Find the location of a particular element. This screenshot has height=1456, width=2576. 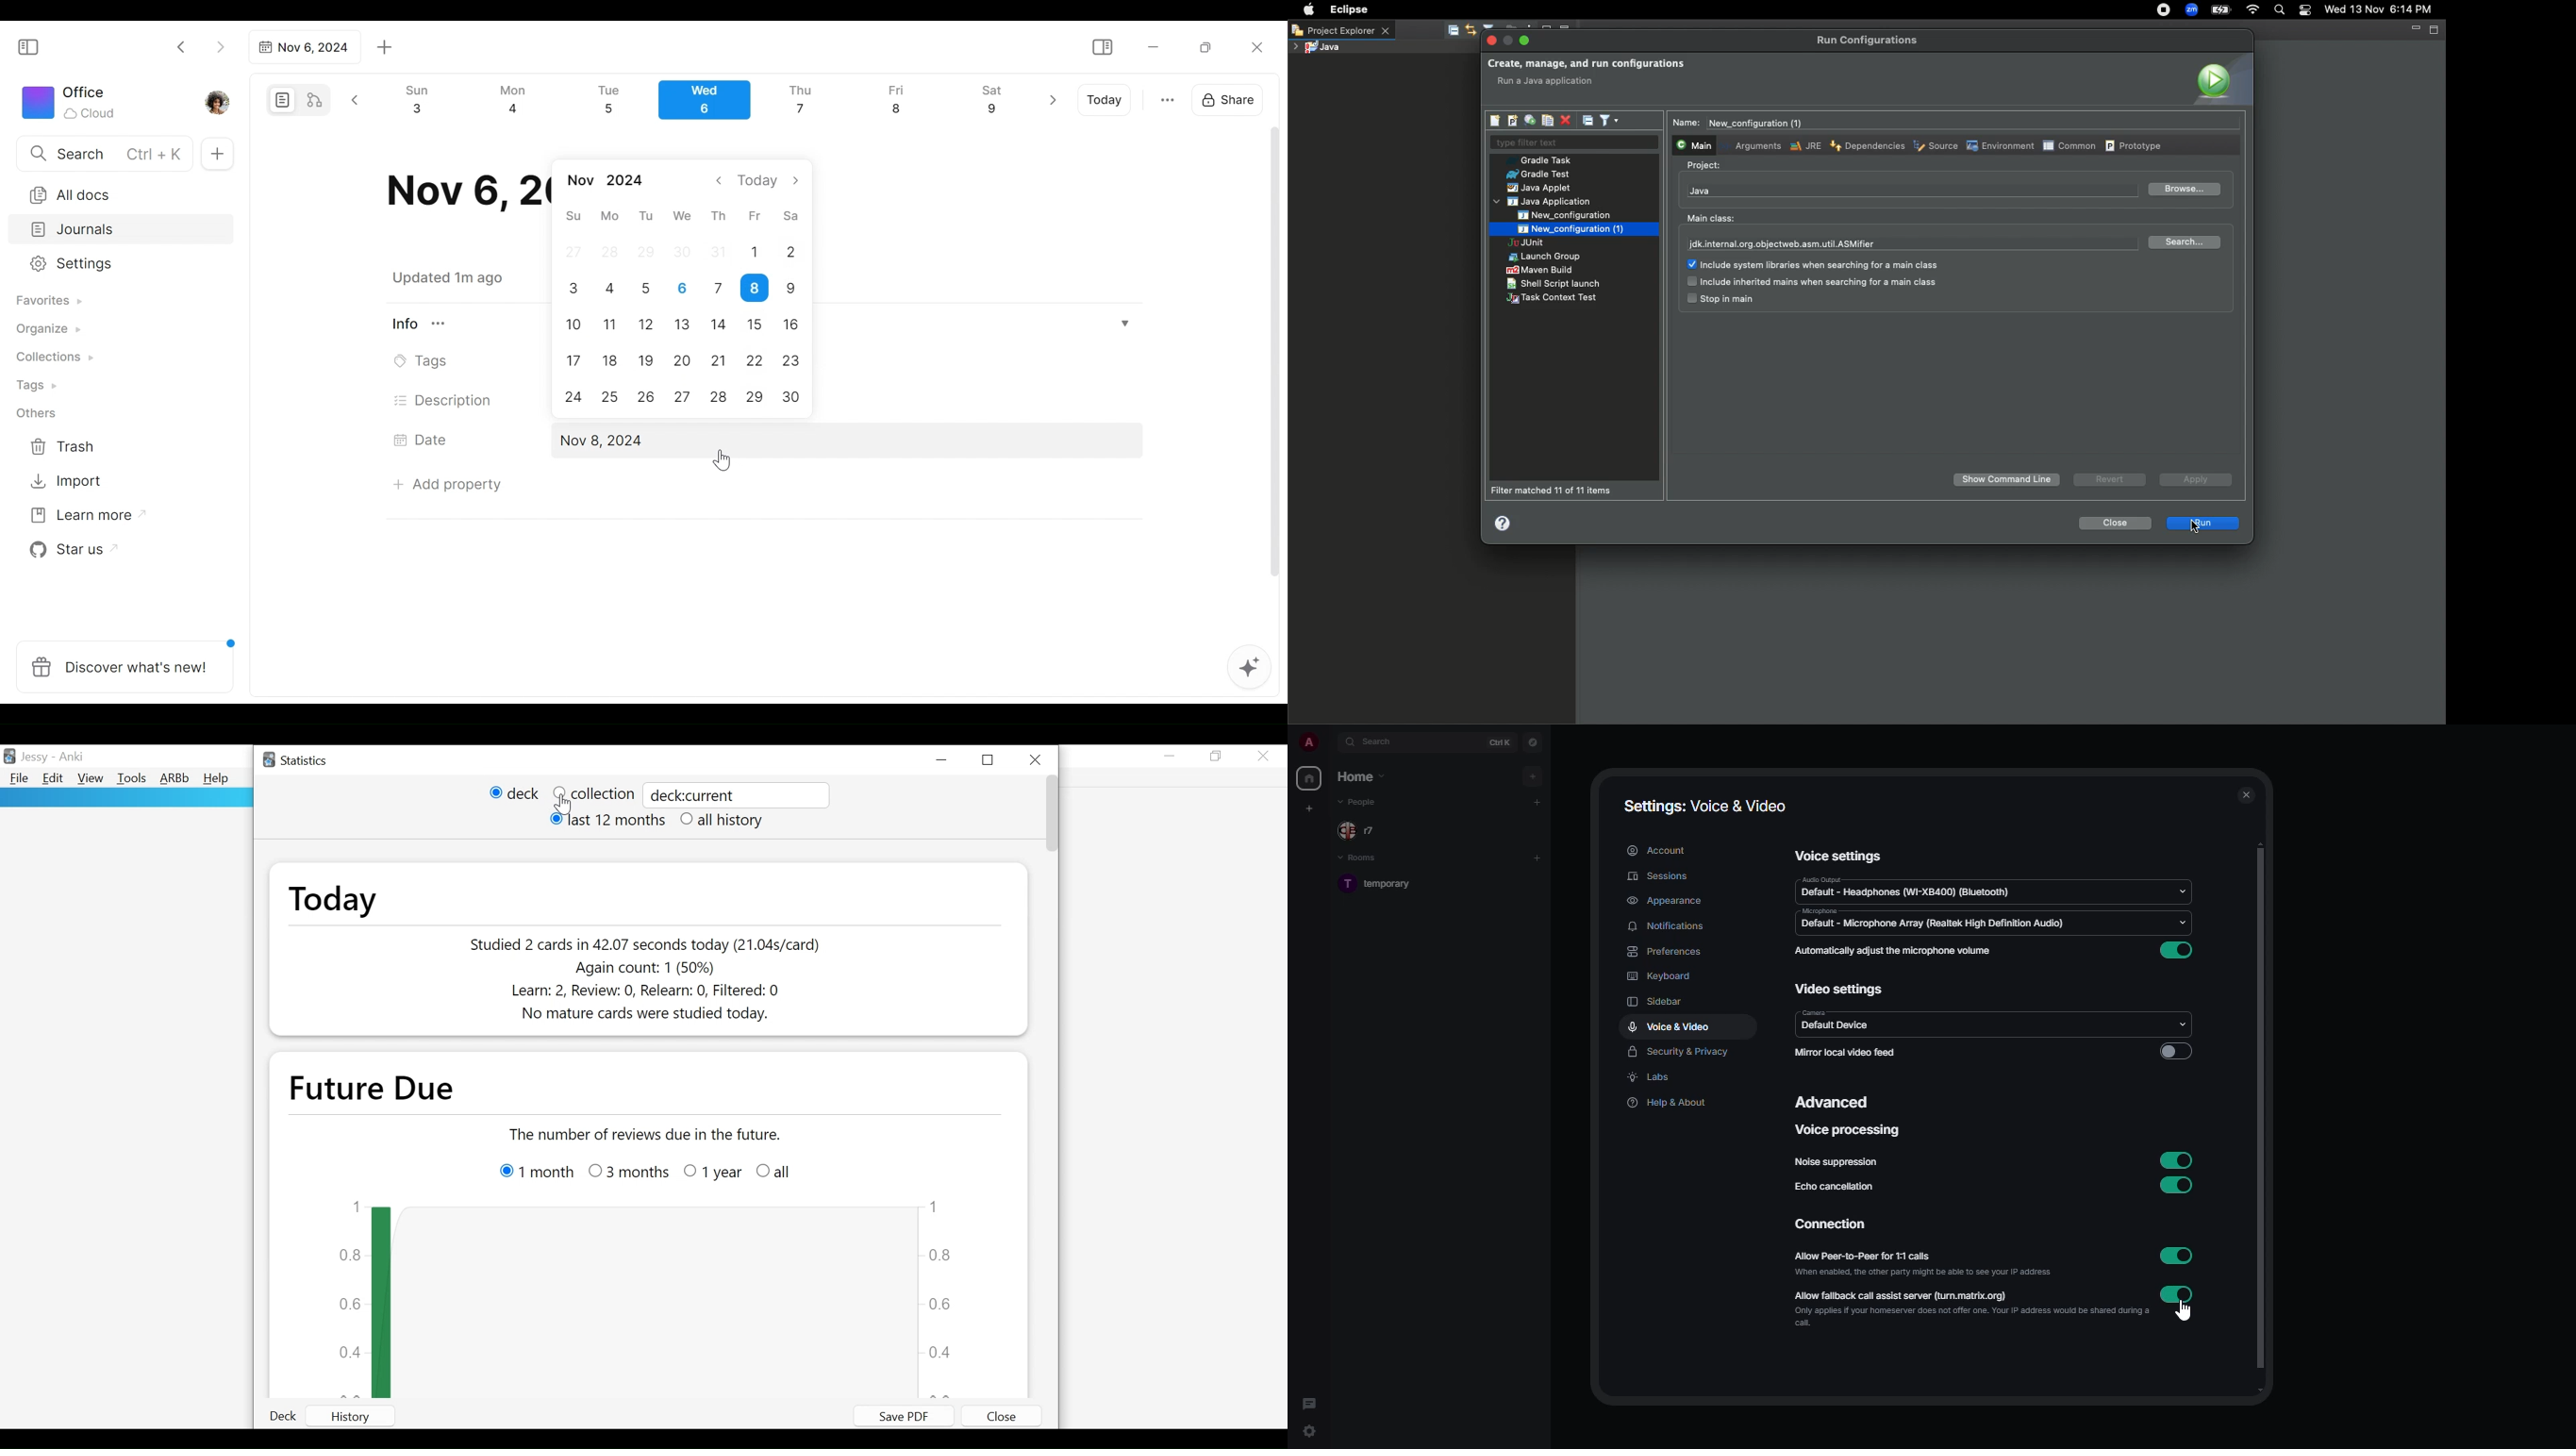

add is located at coordinates (1537, 856).